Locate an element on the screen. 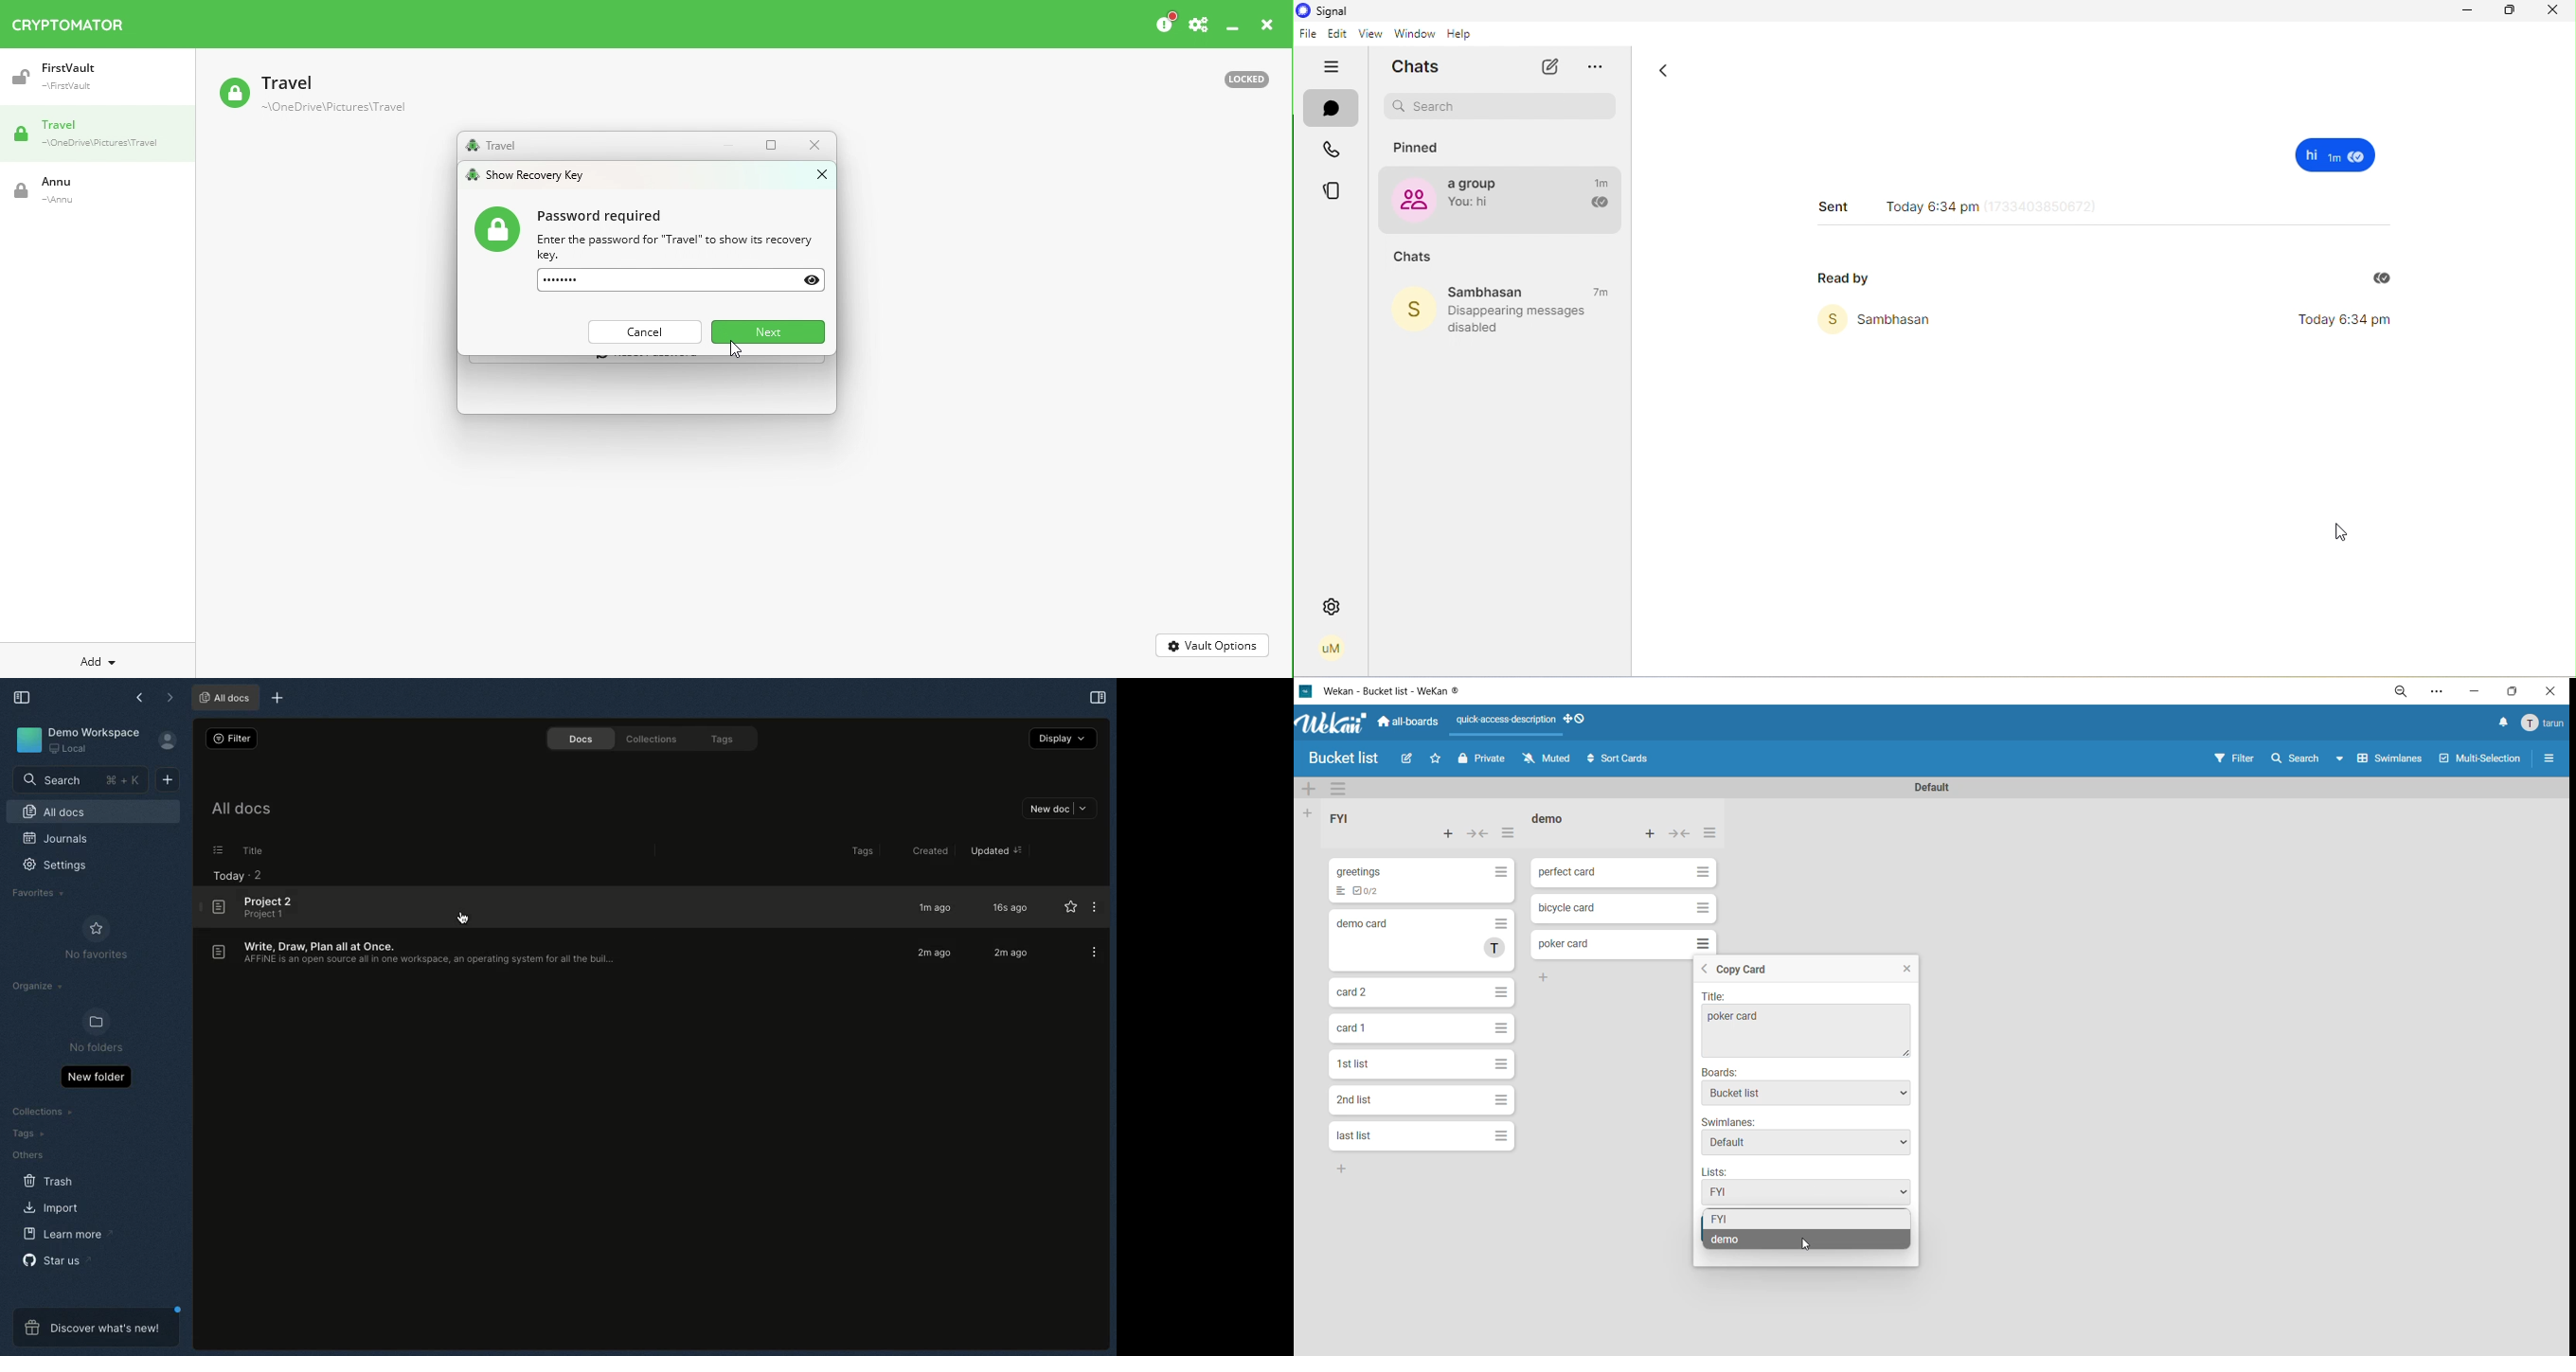  Title is located at coordinates (423, 961).